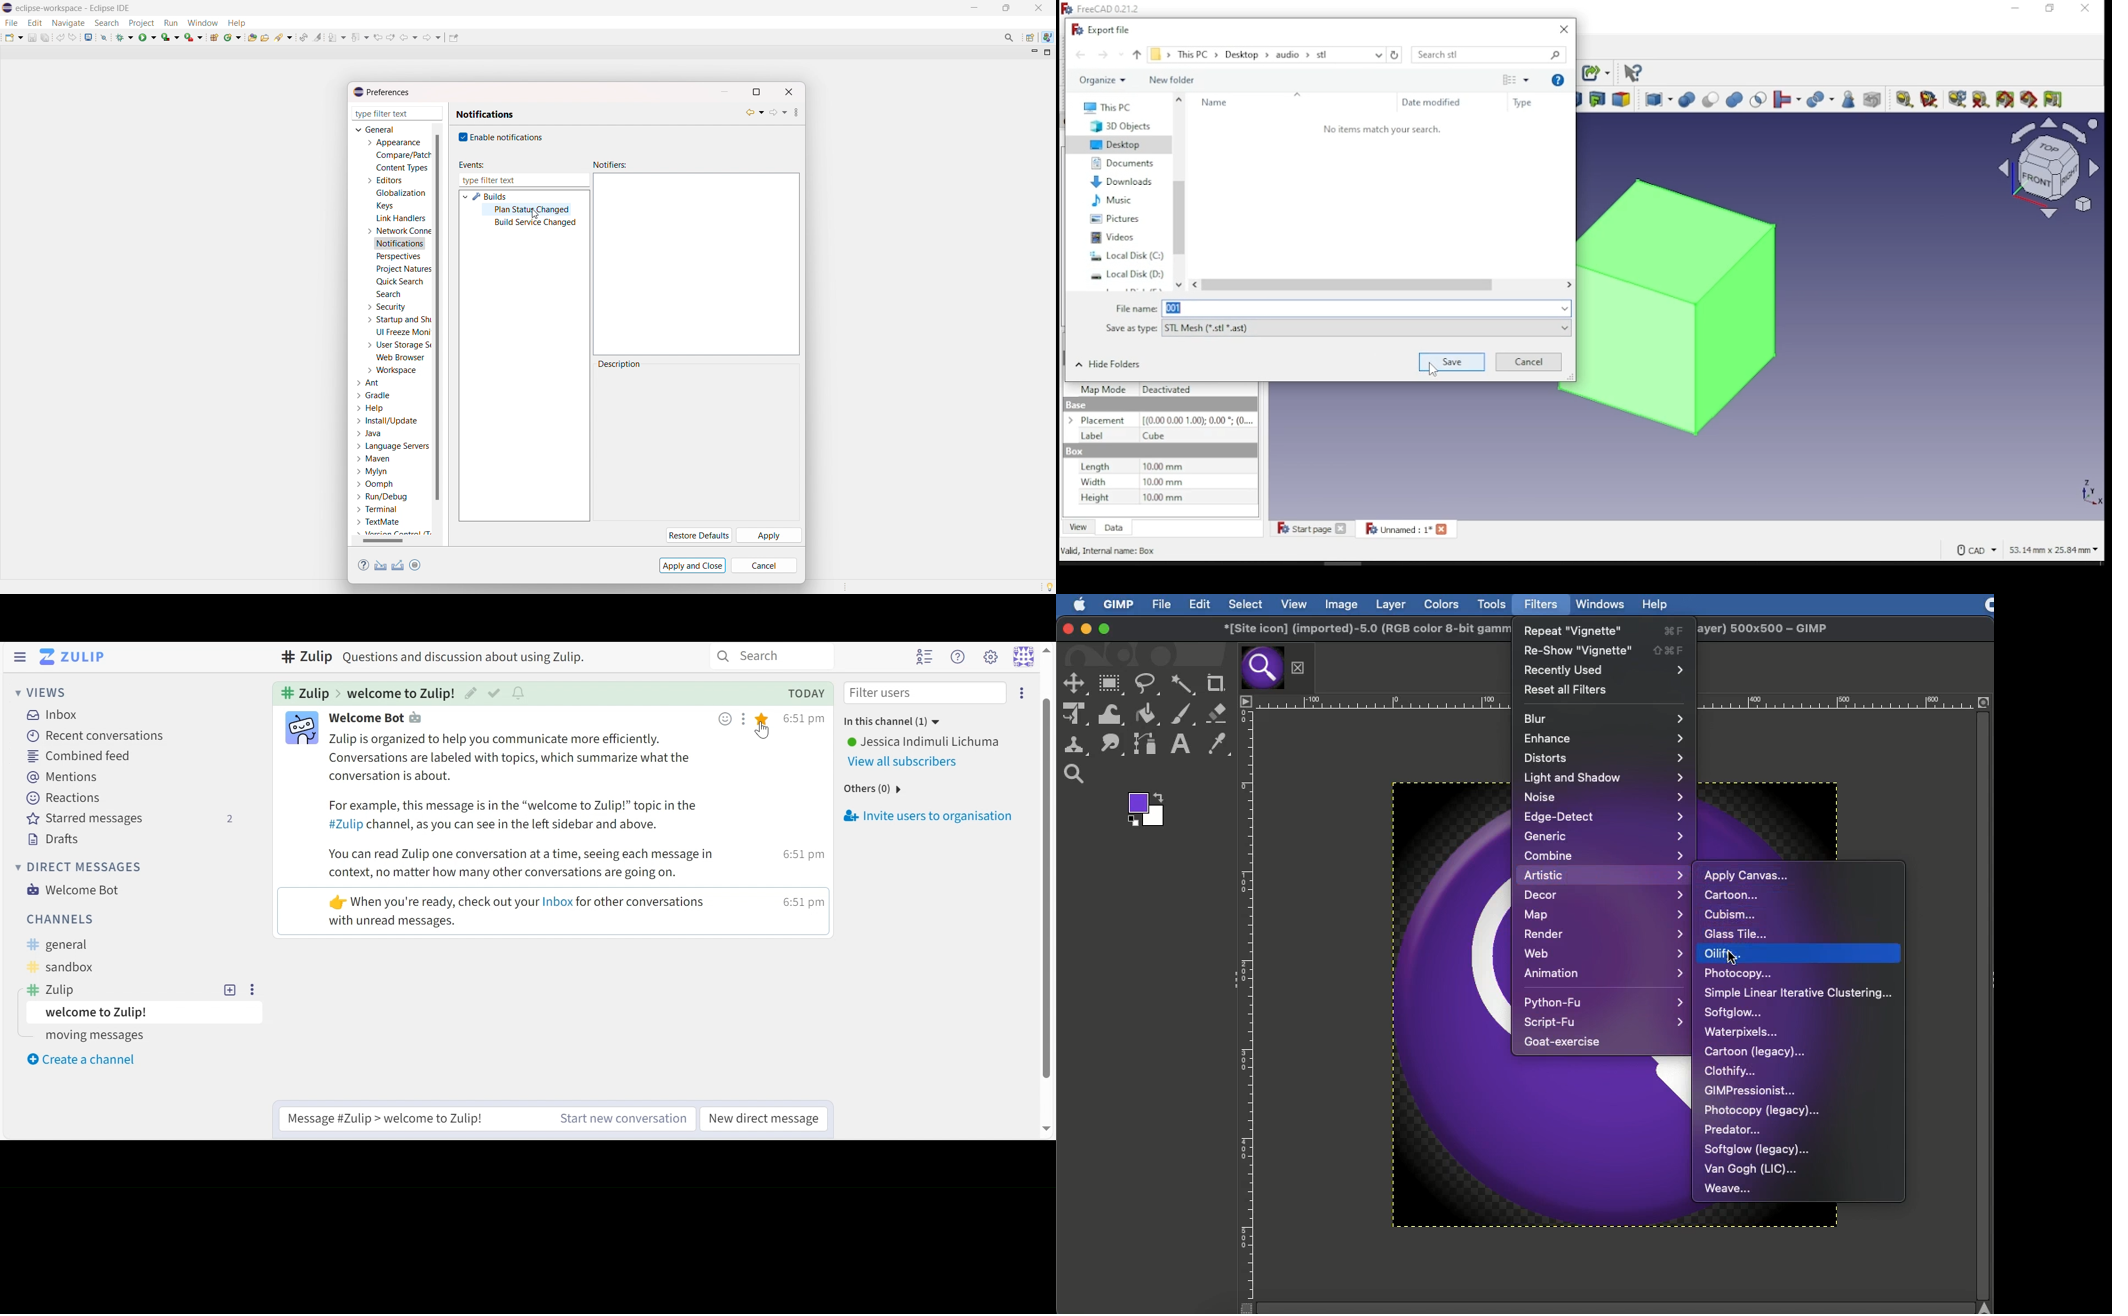 The height and width of the screenshot is (1316, 2128). What do you see at coordinates (1115, 526) in the screenshot?
I see `data` at bounding box center [1115, 526].